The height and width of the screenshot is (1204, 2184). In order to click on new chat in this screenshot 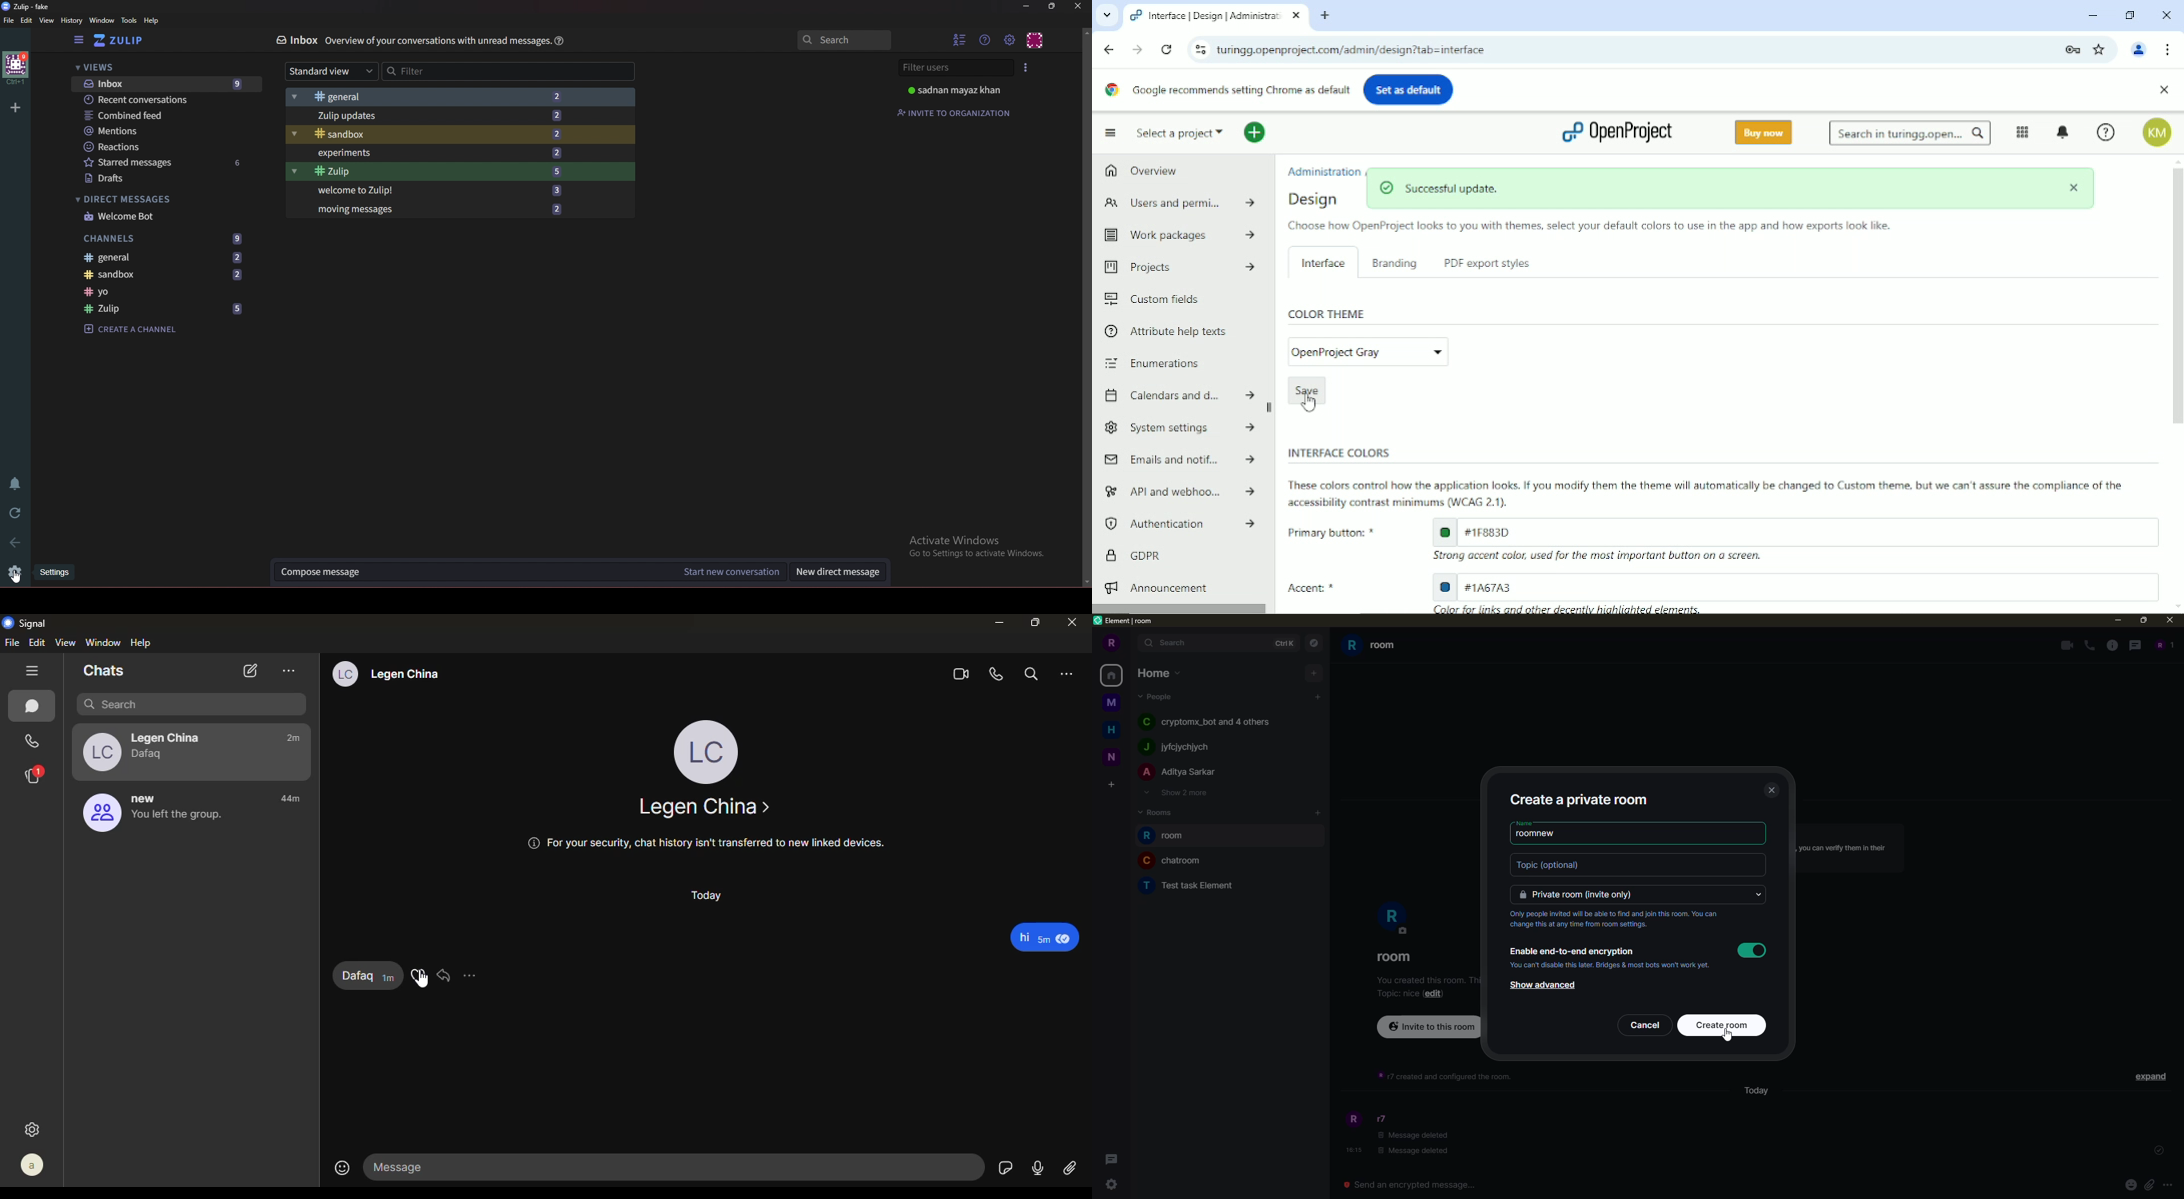, I will do `click(248, 671)`.